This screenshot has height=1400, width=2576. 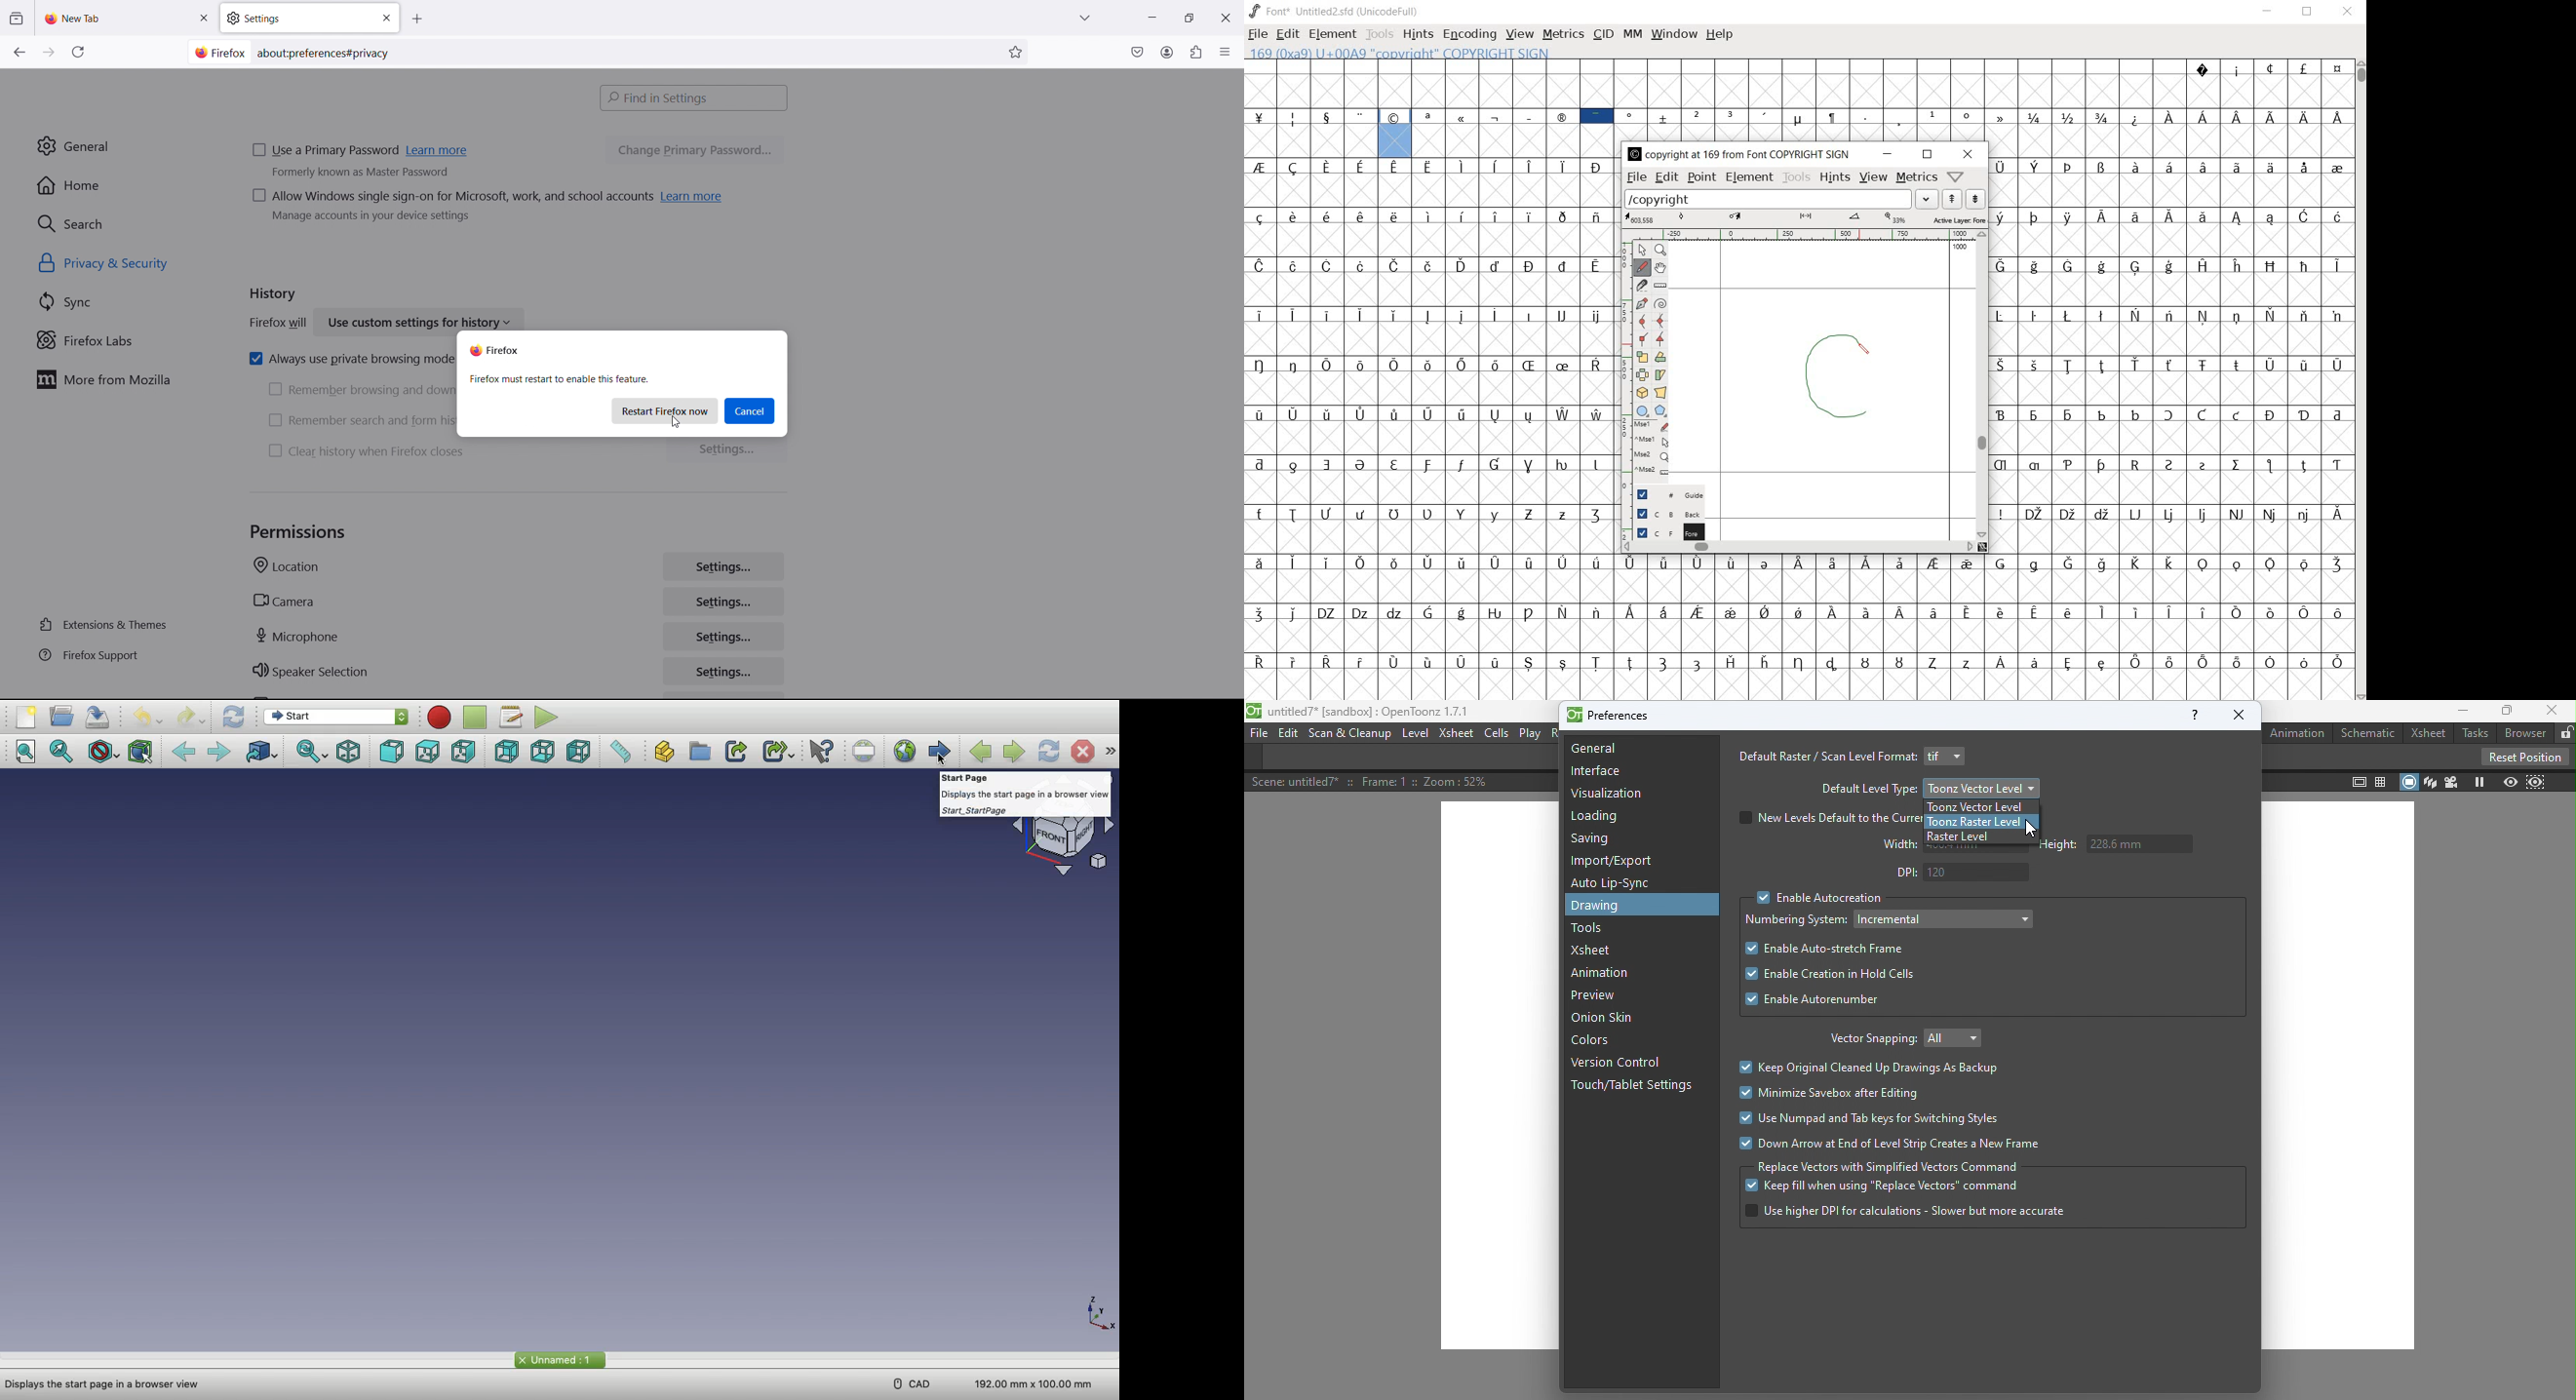 I want to click on Vector snapping, so click(x=1867, y=1039).